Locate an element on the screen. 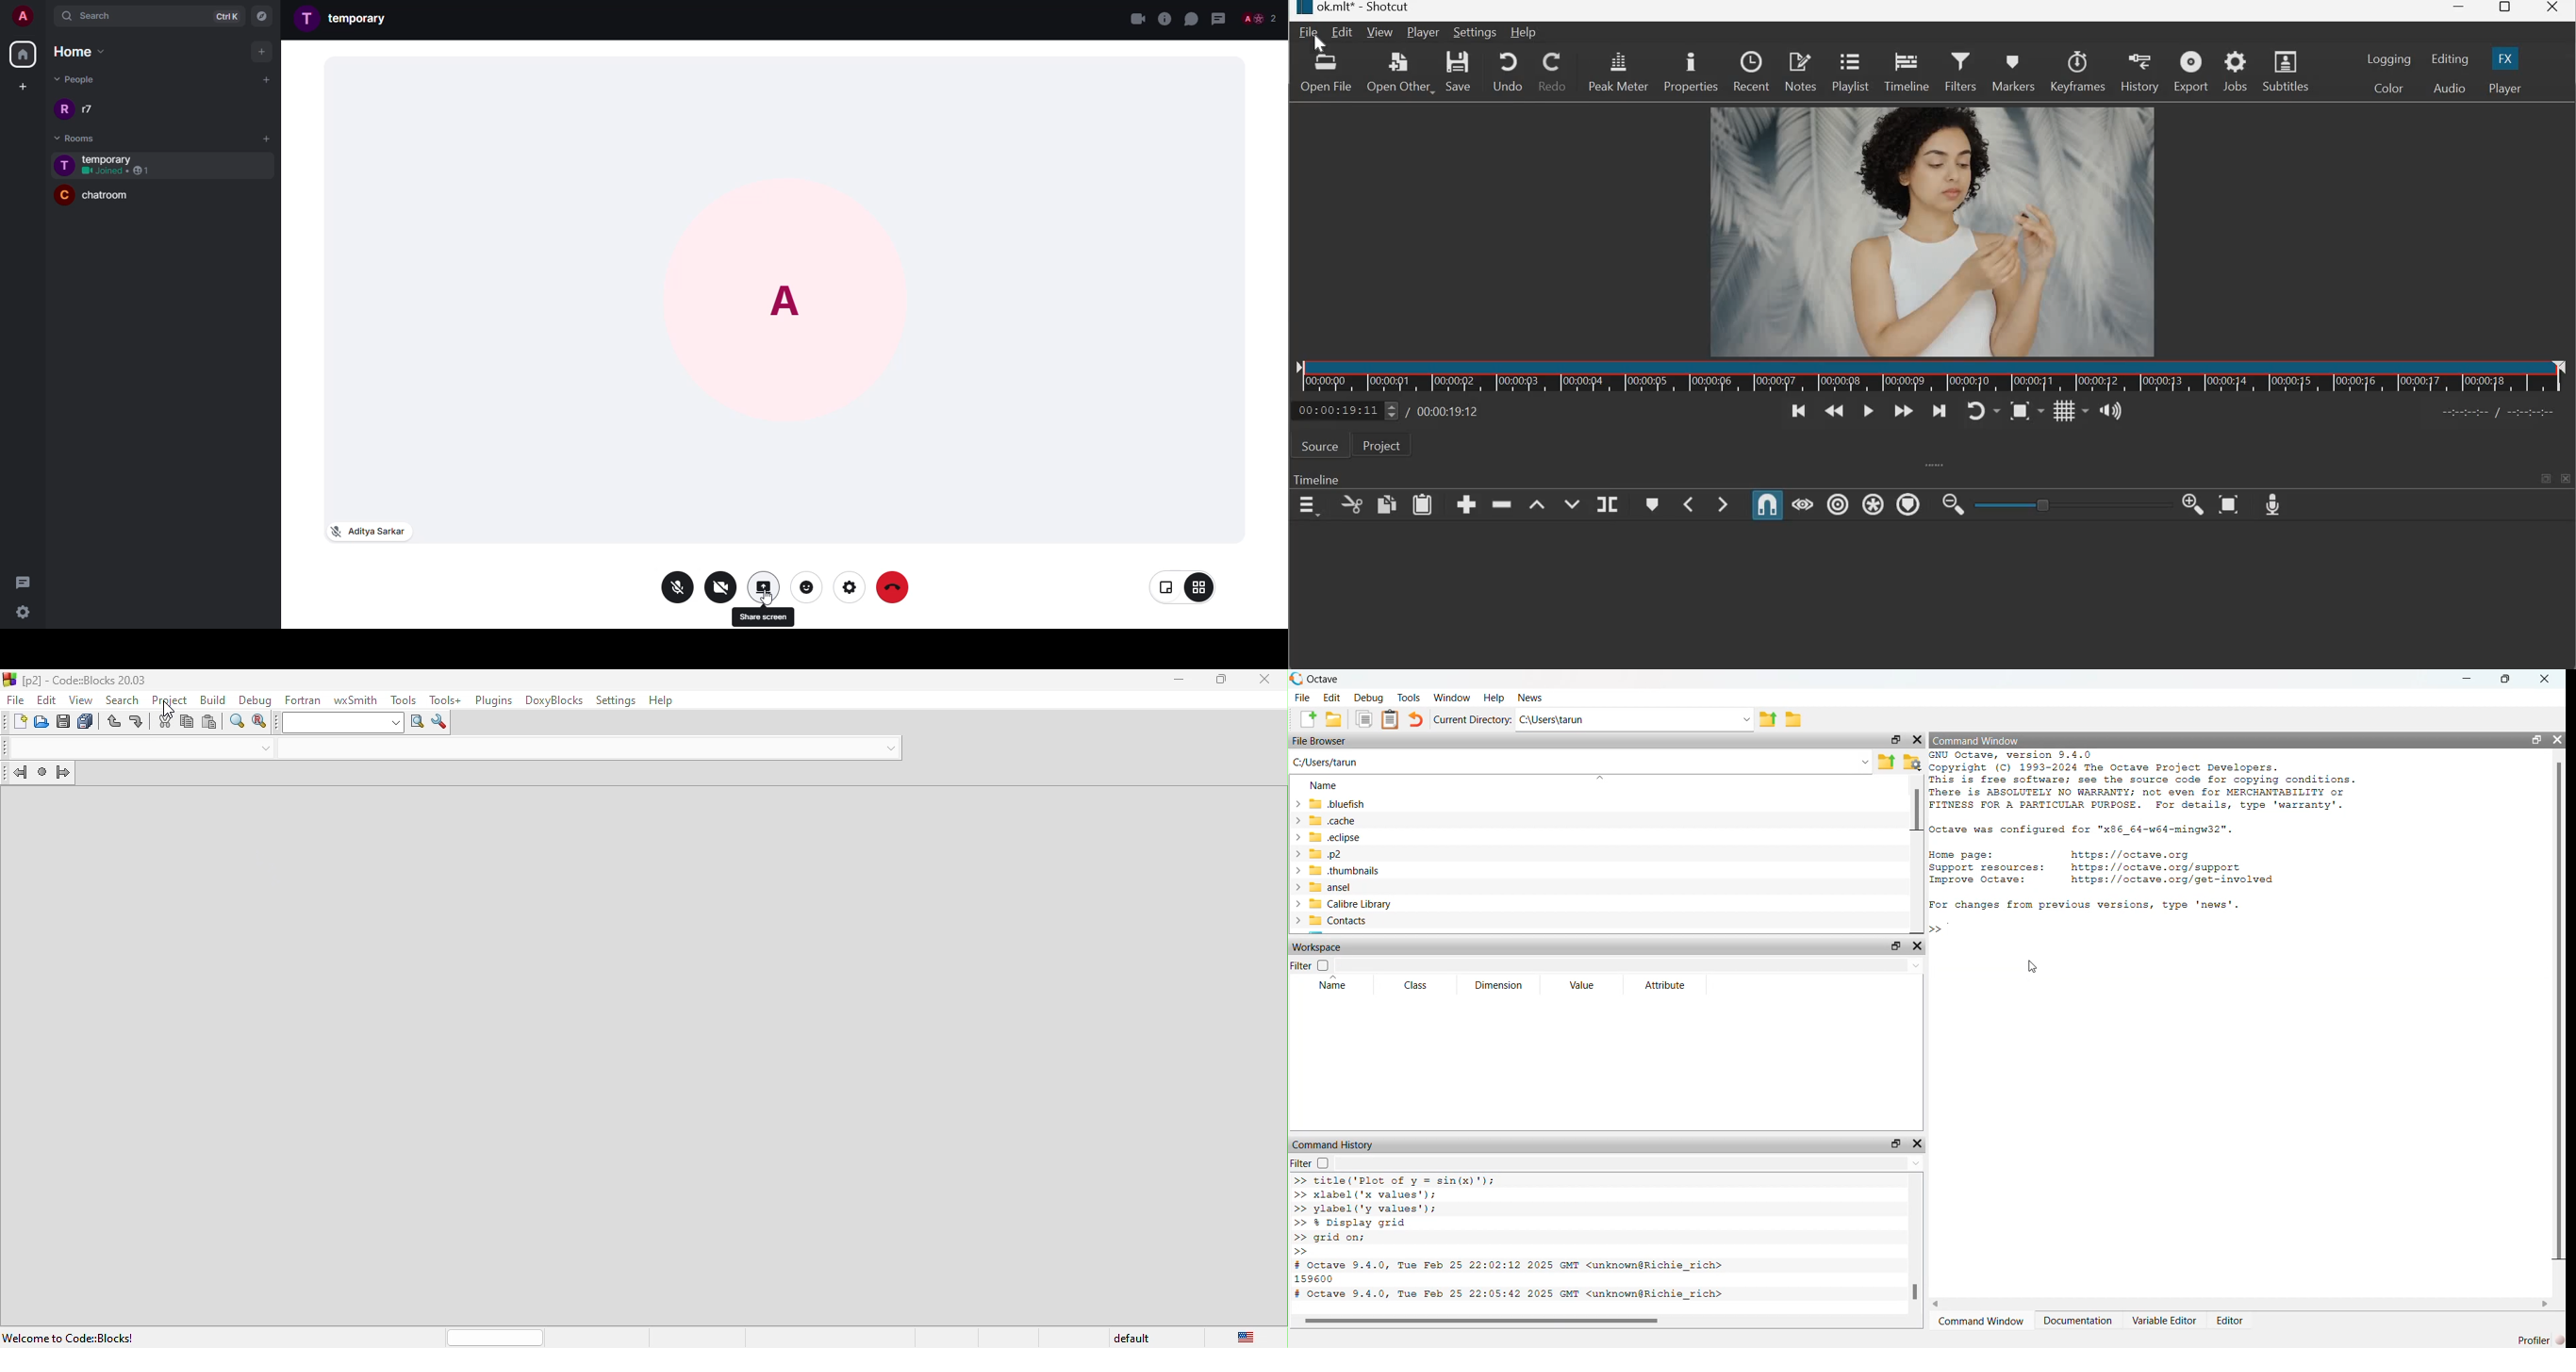 The width and height of the screenshot is (2576, 1372). >> xlabel('x values'); is located at coordinates (1370, 1195).